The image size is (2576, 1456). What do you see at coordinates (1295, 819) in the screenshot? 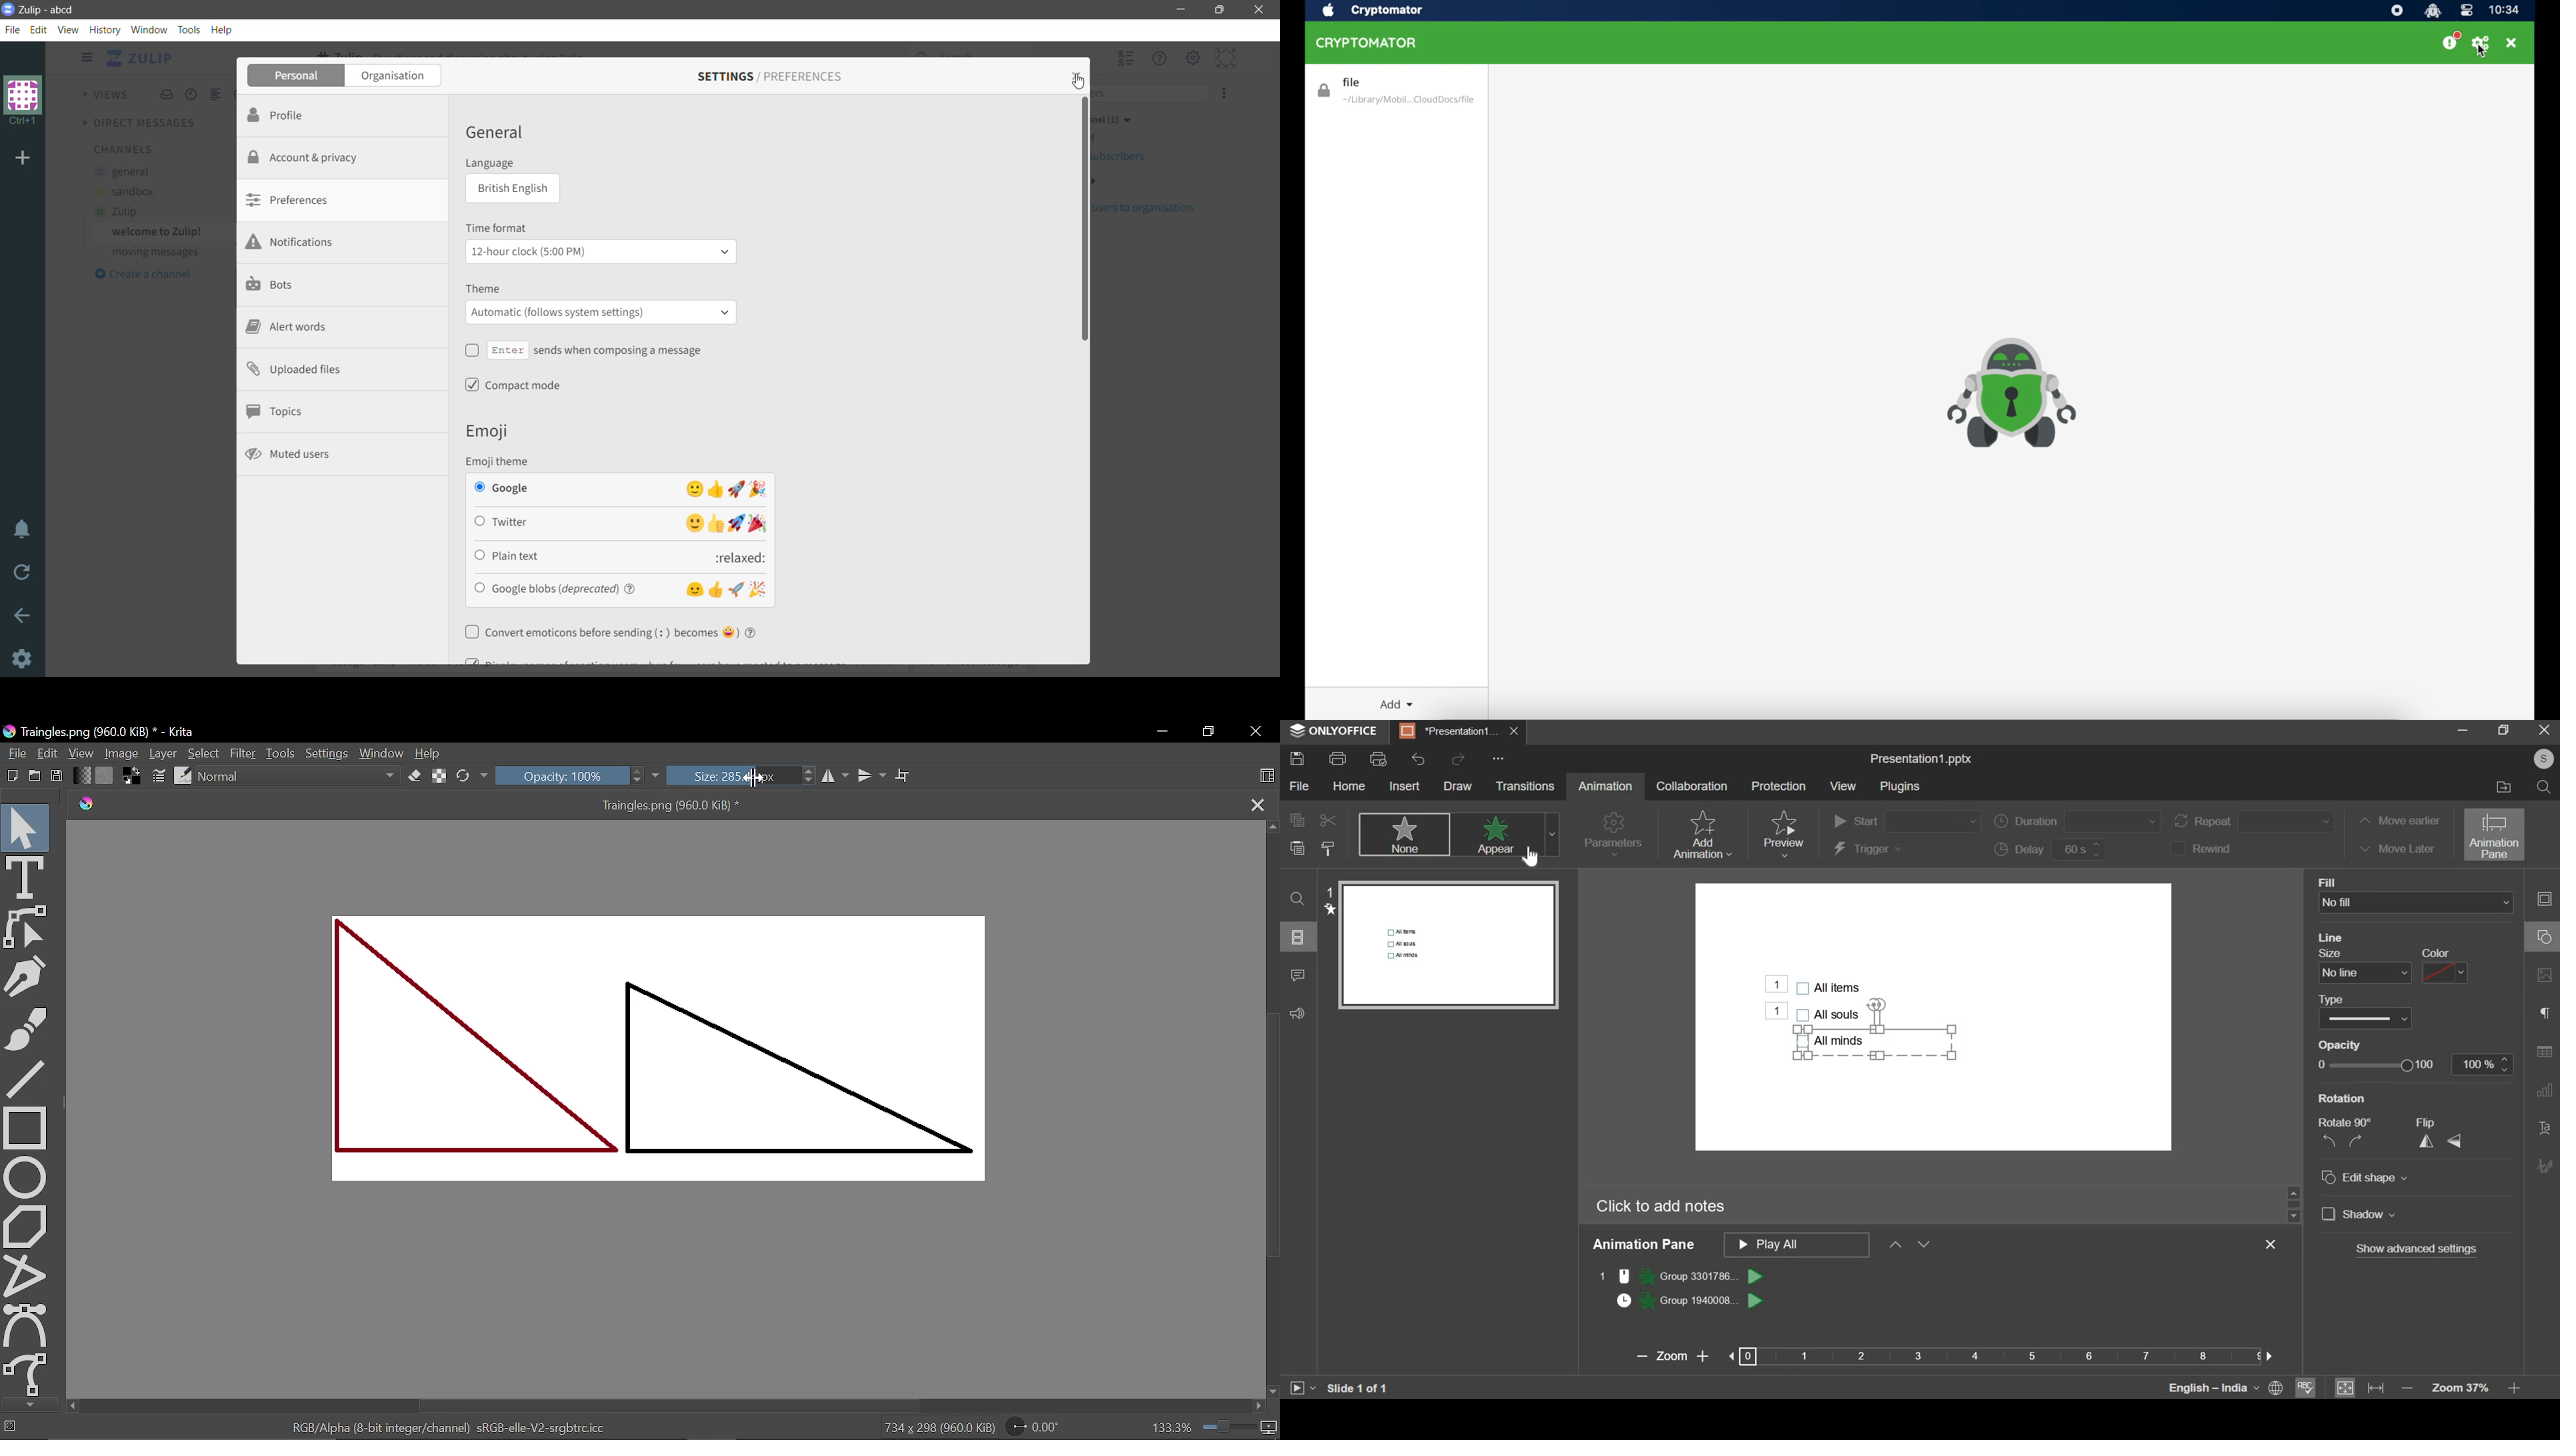
I see `copy` at bounding box center [1295, 819].